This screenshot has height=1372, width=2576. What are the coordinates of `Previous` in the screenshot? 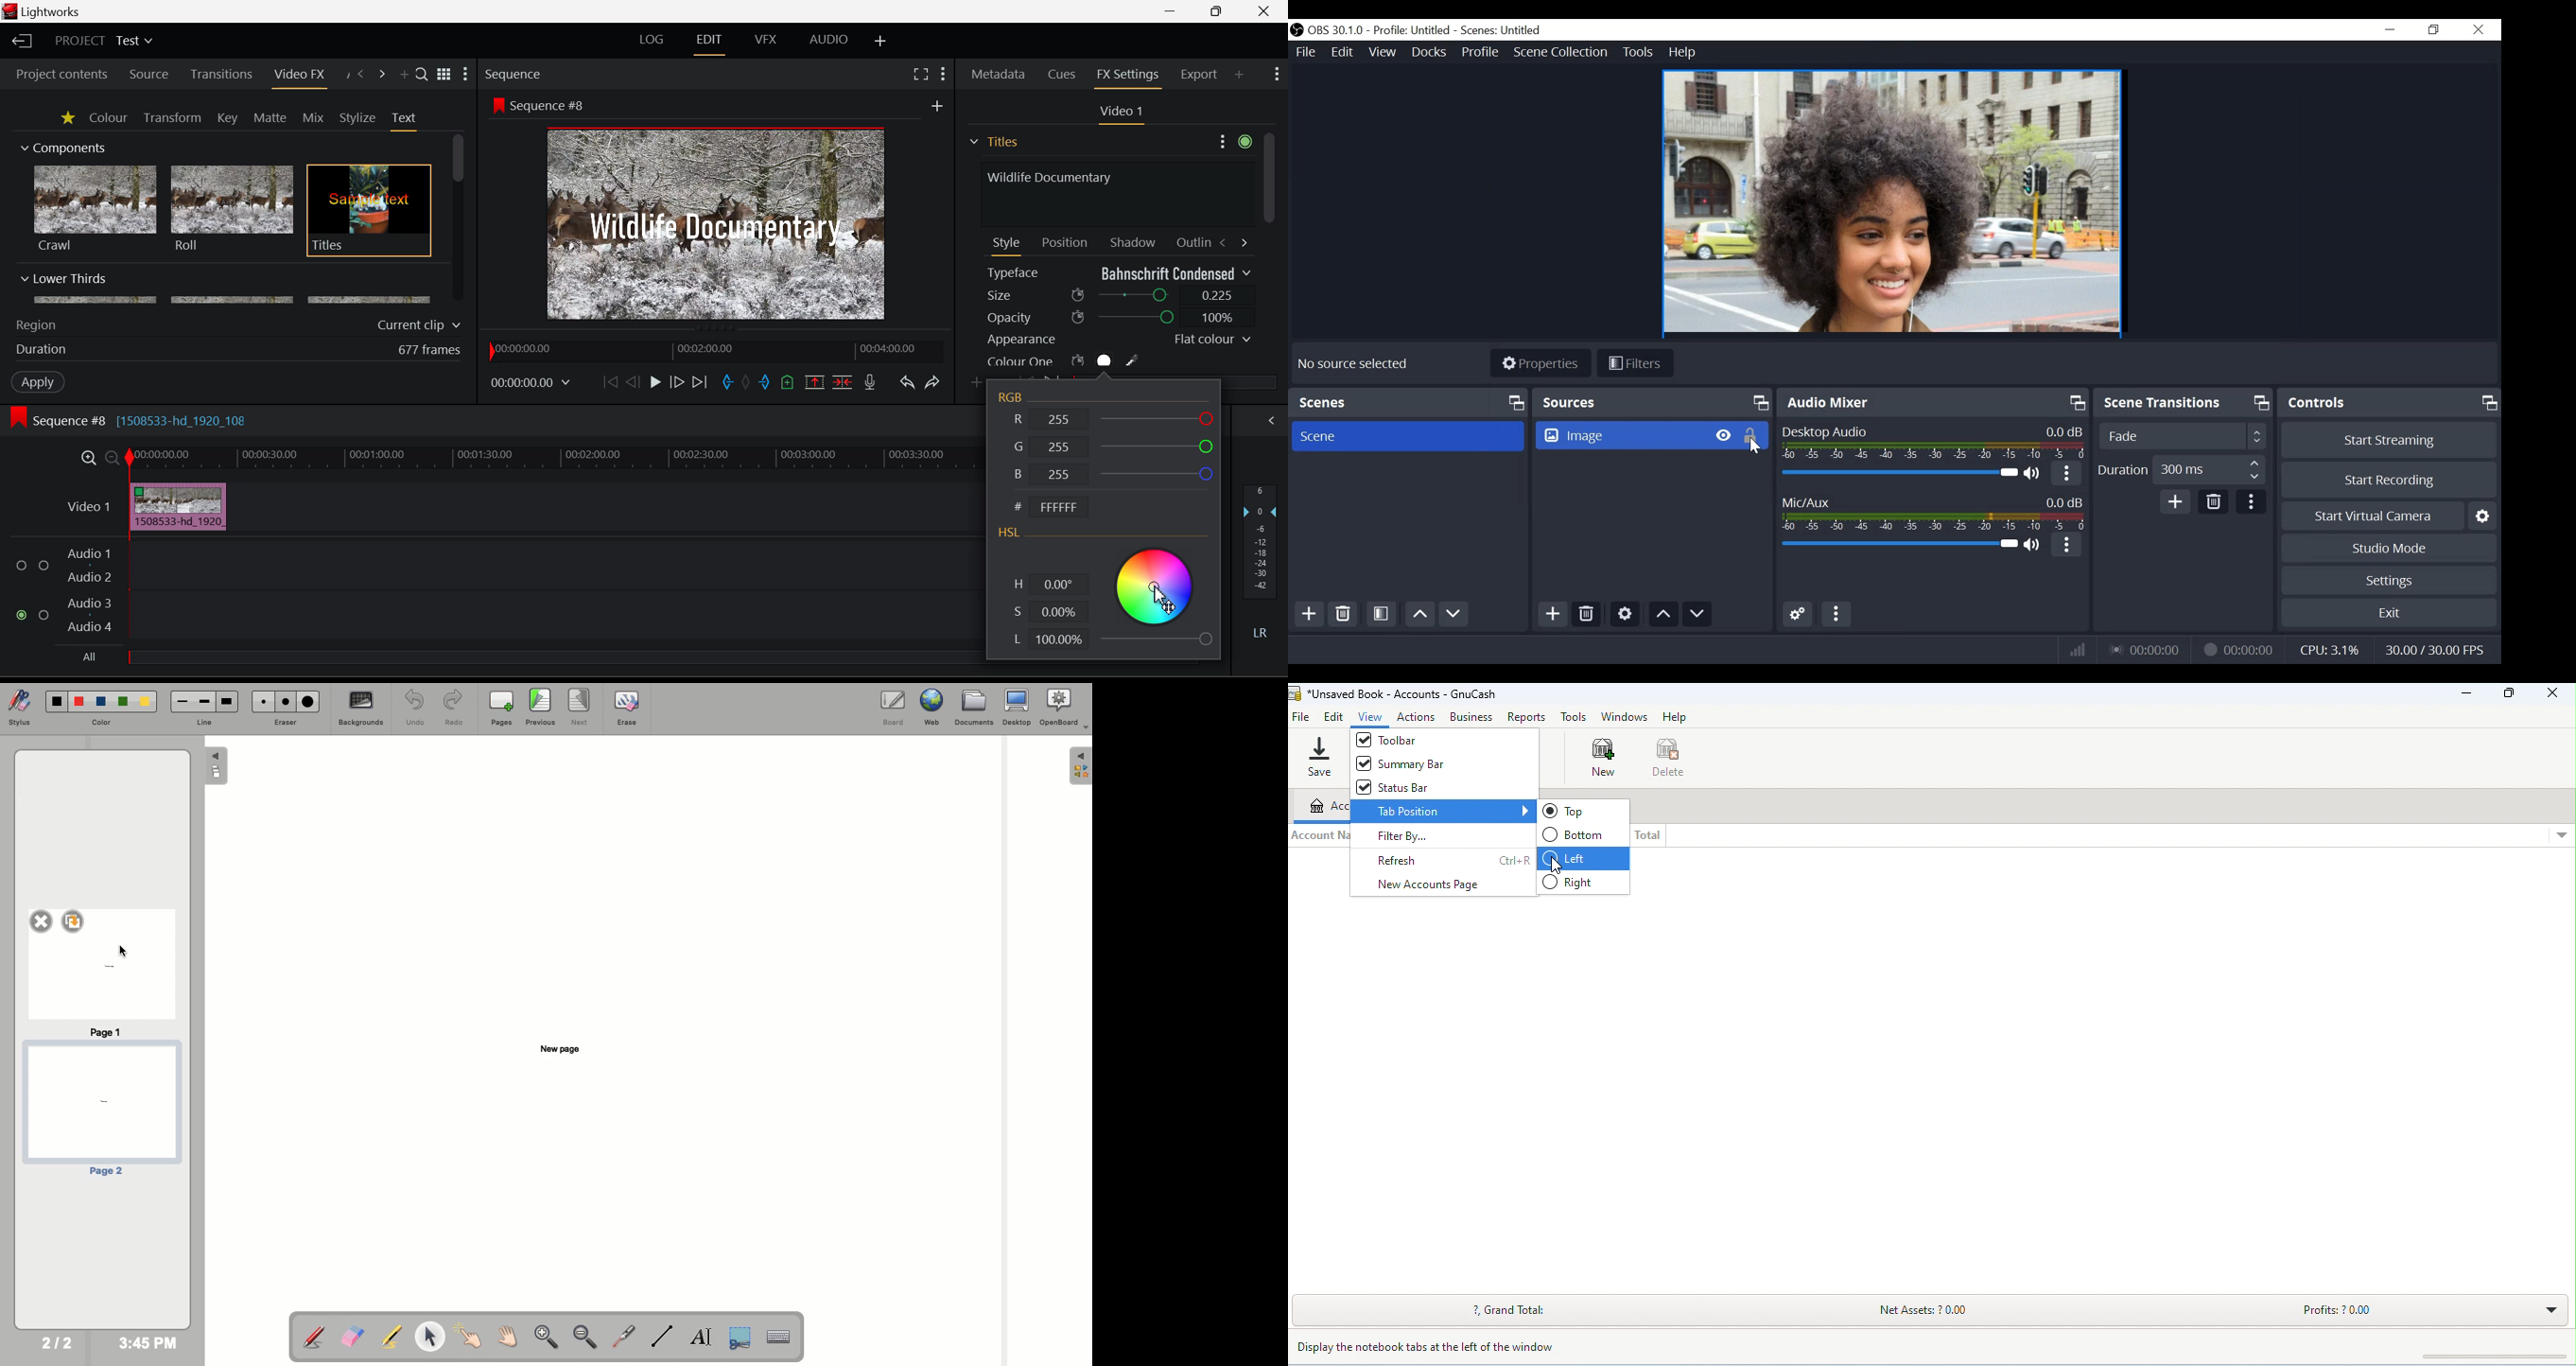 It's located at (541, 707).